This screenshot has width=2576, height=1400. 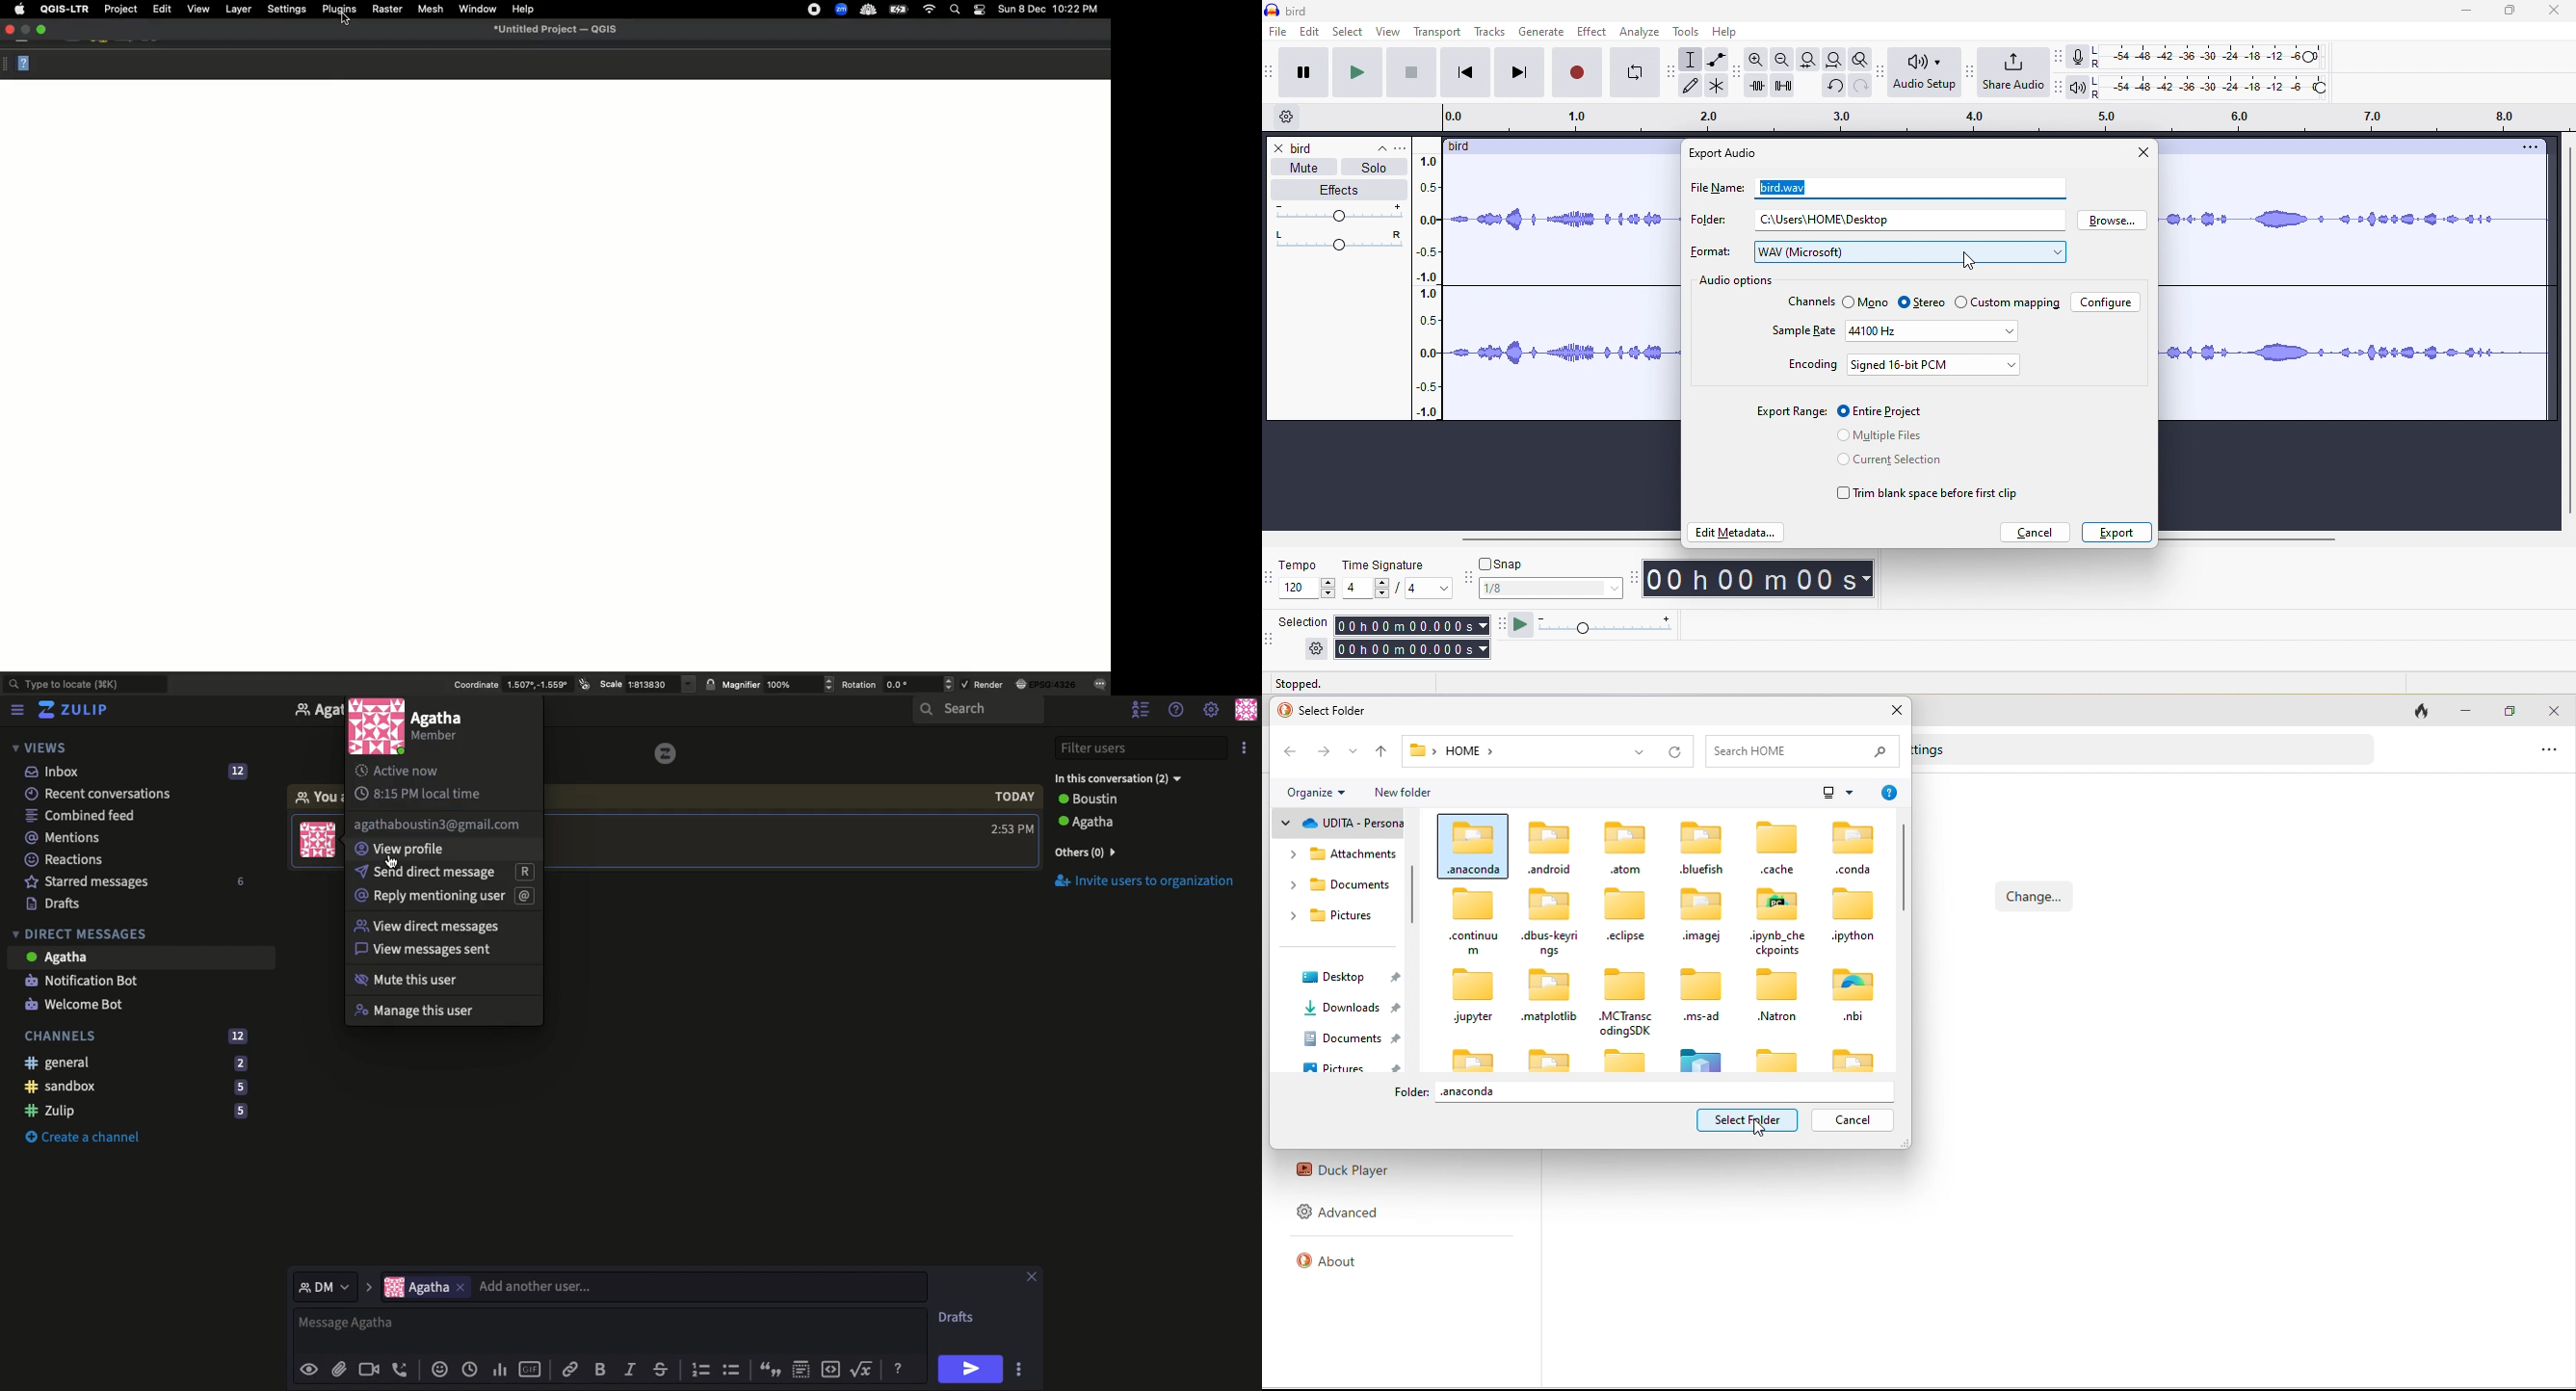 What do you see at coordinates (1017, 795) in the screenshot?
I see `today` at bounding box center [1017, 795].